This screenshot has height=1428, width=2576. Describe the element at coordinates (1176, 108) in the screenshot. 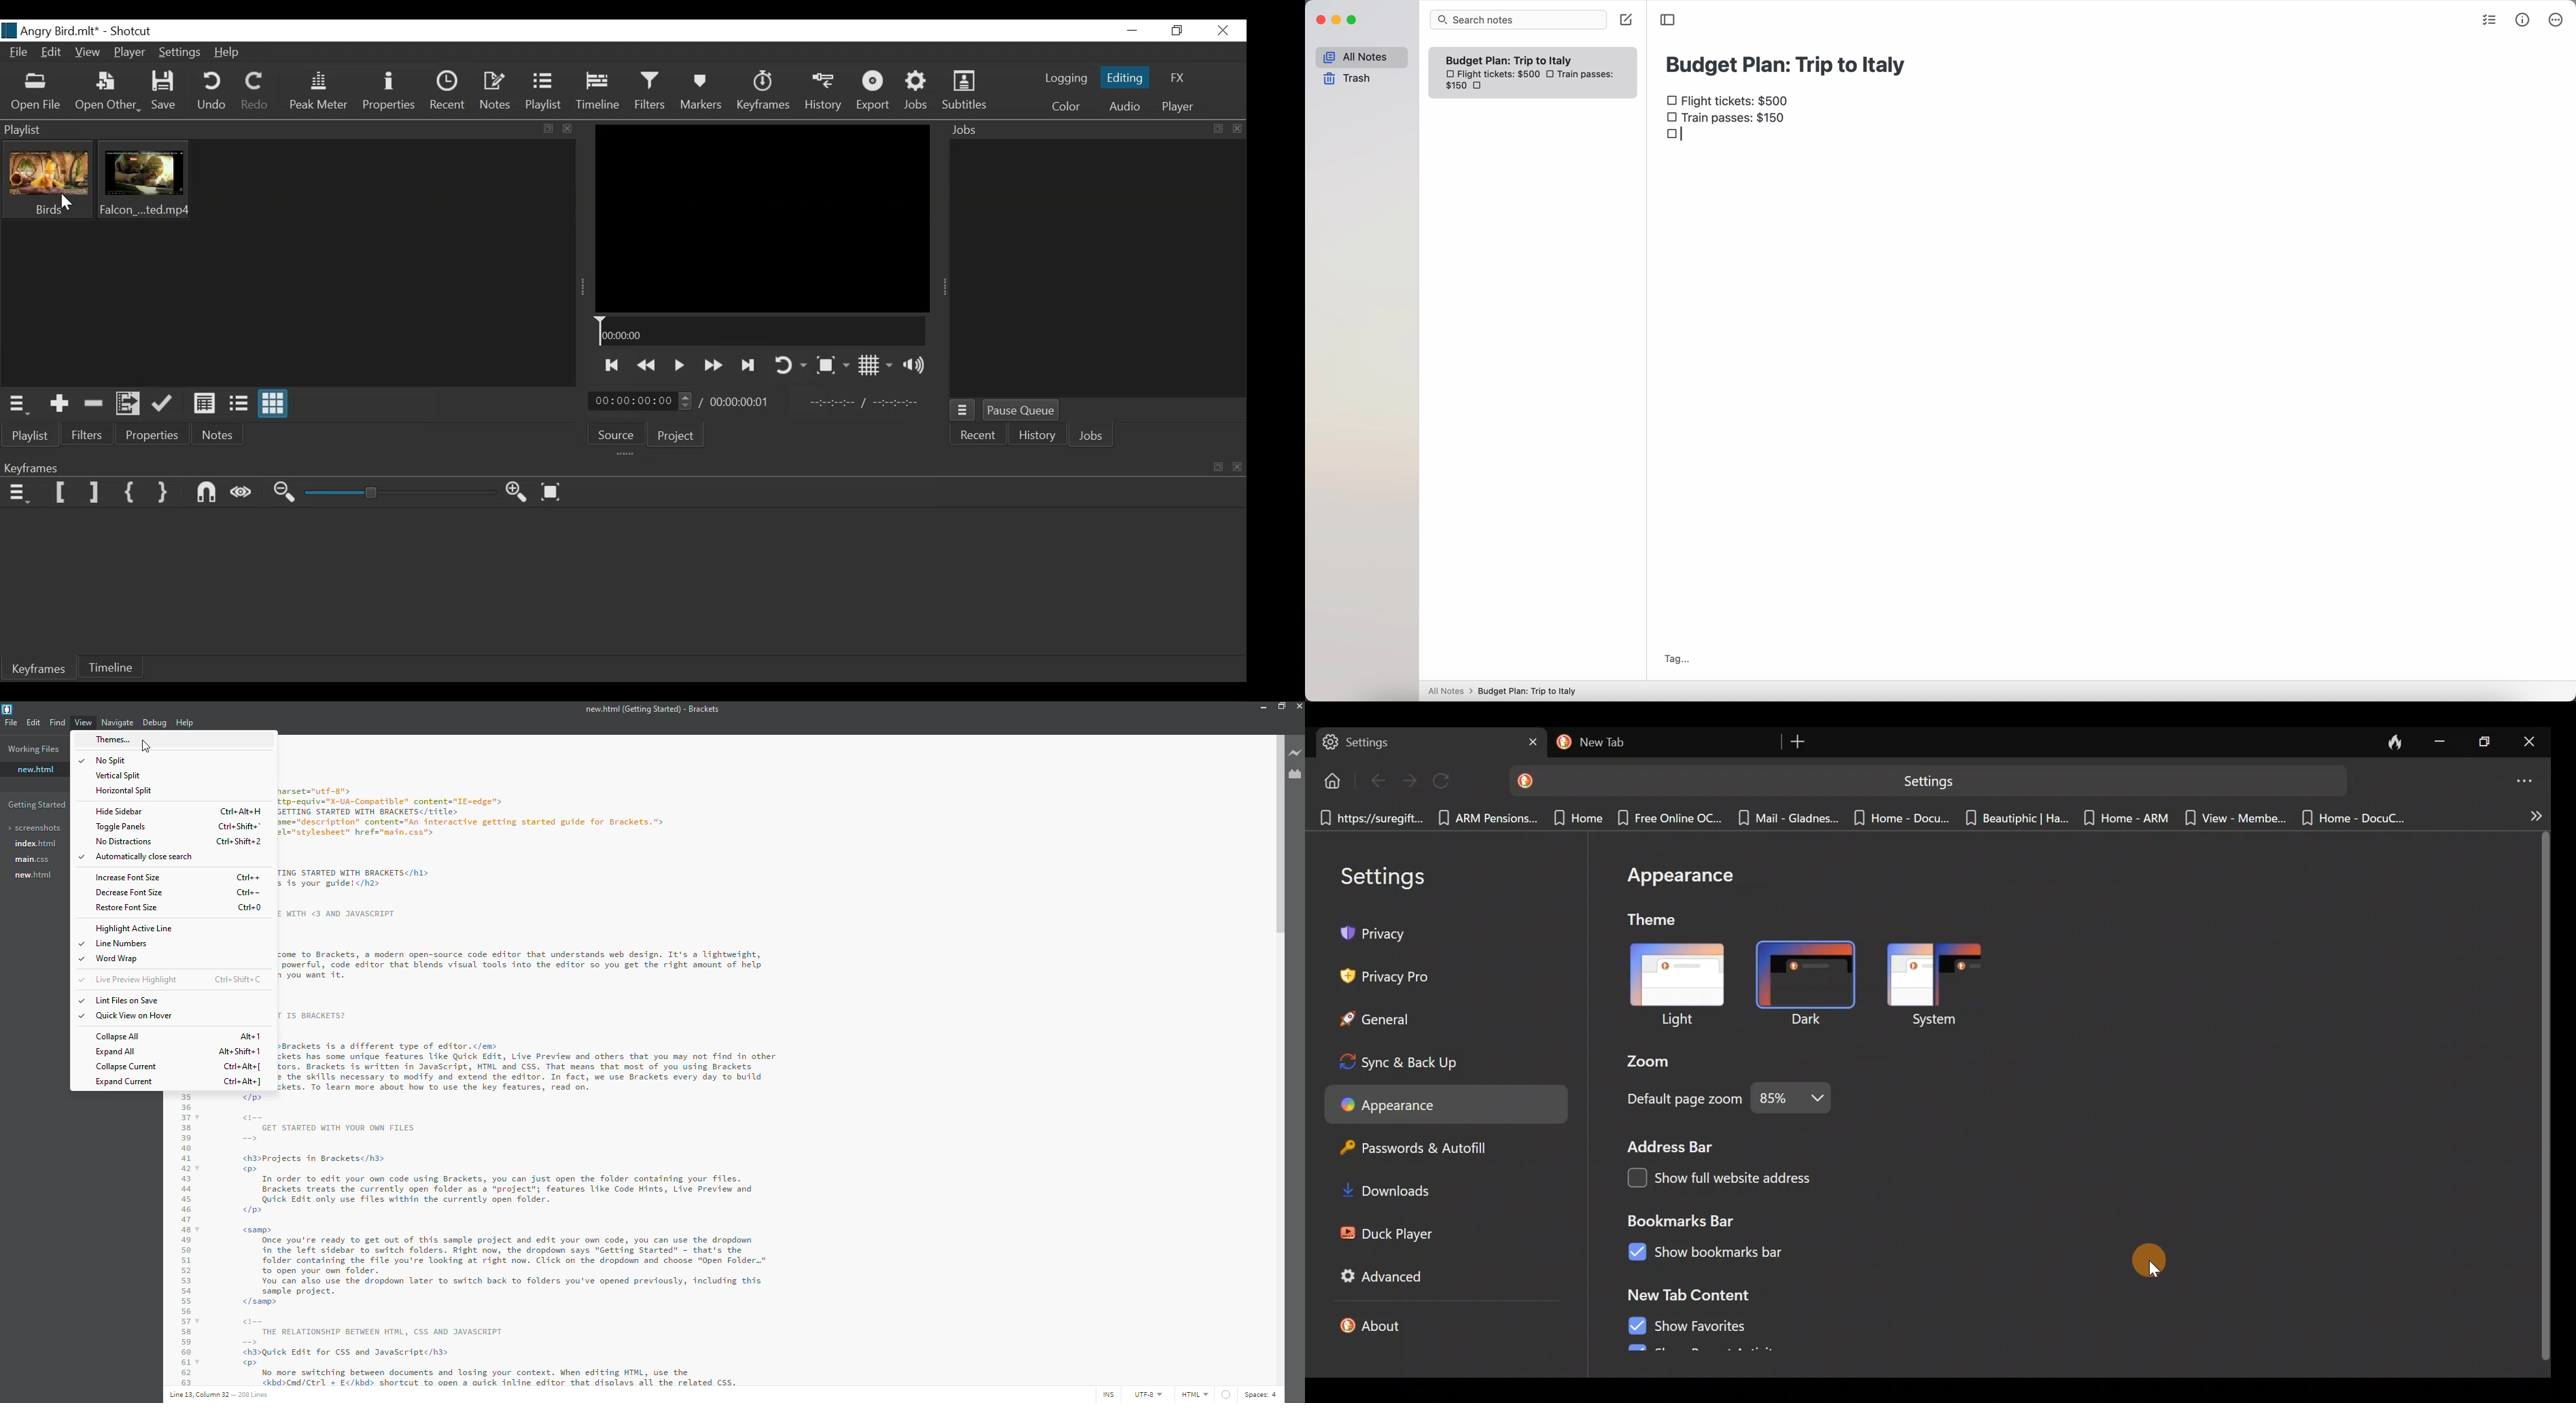

I see `player` at that location.